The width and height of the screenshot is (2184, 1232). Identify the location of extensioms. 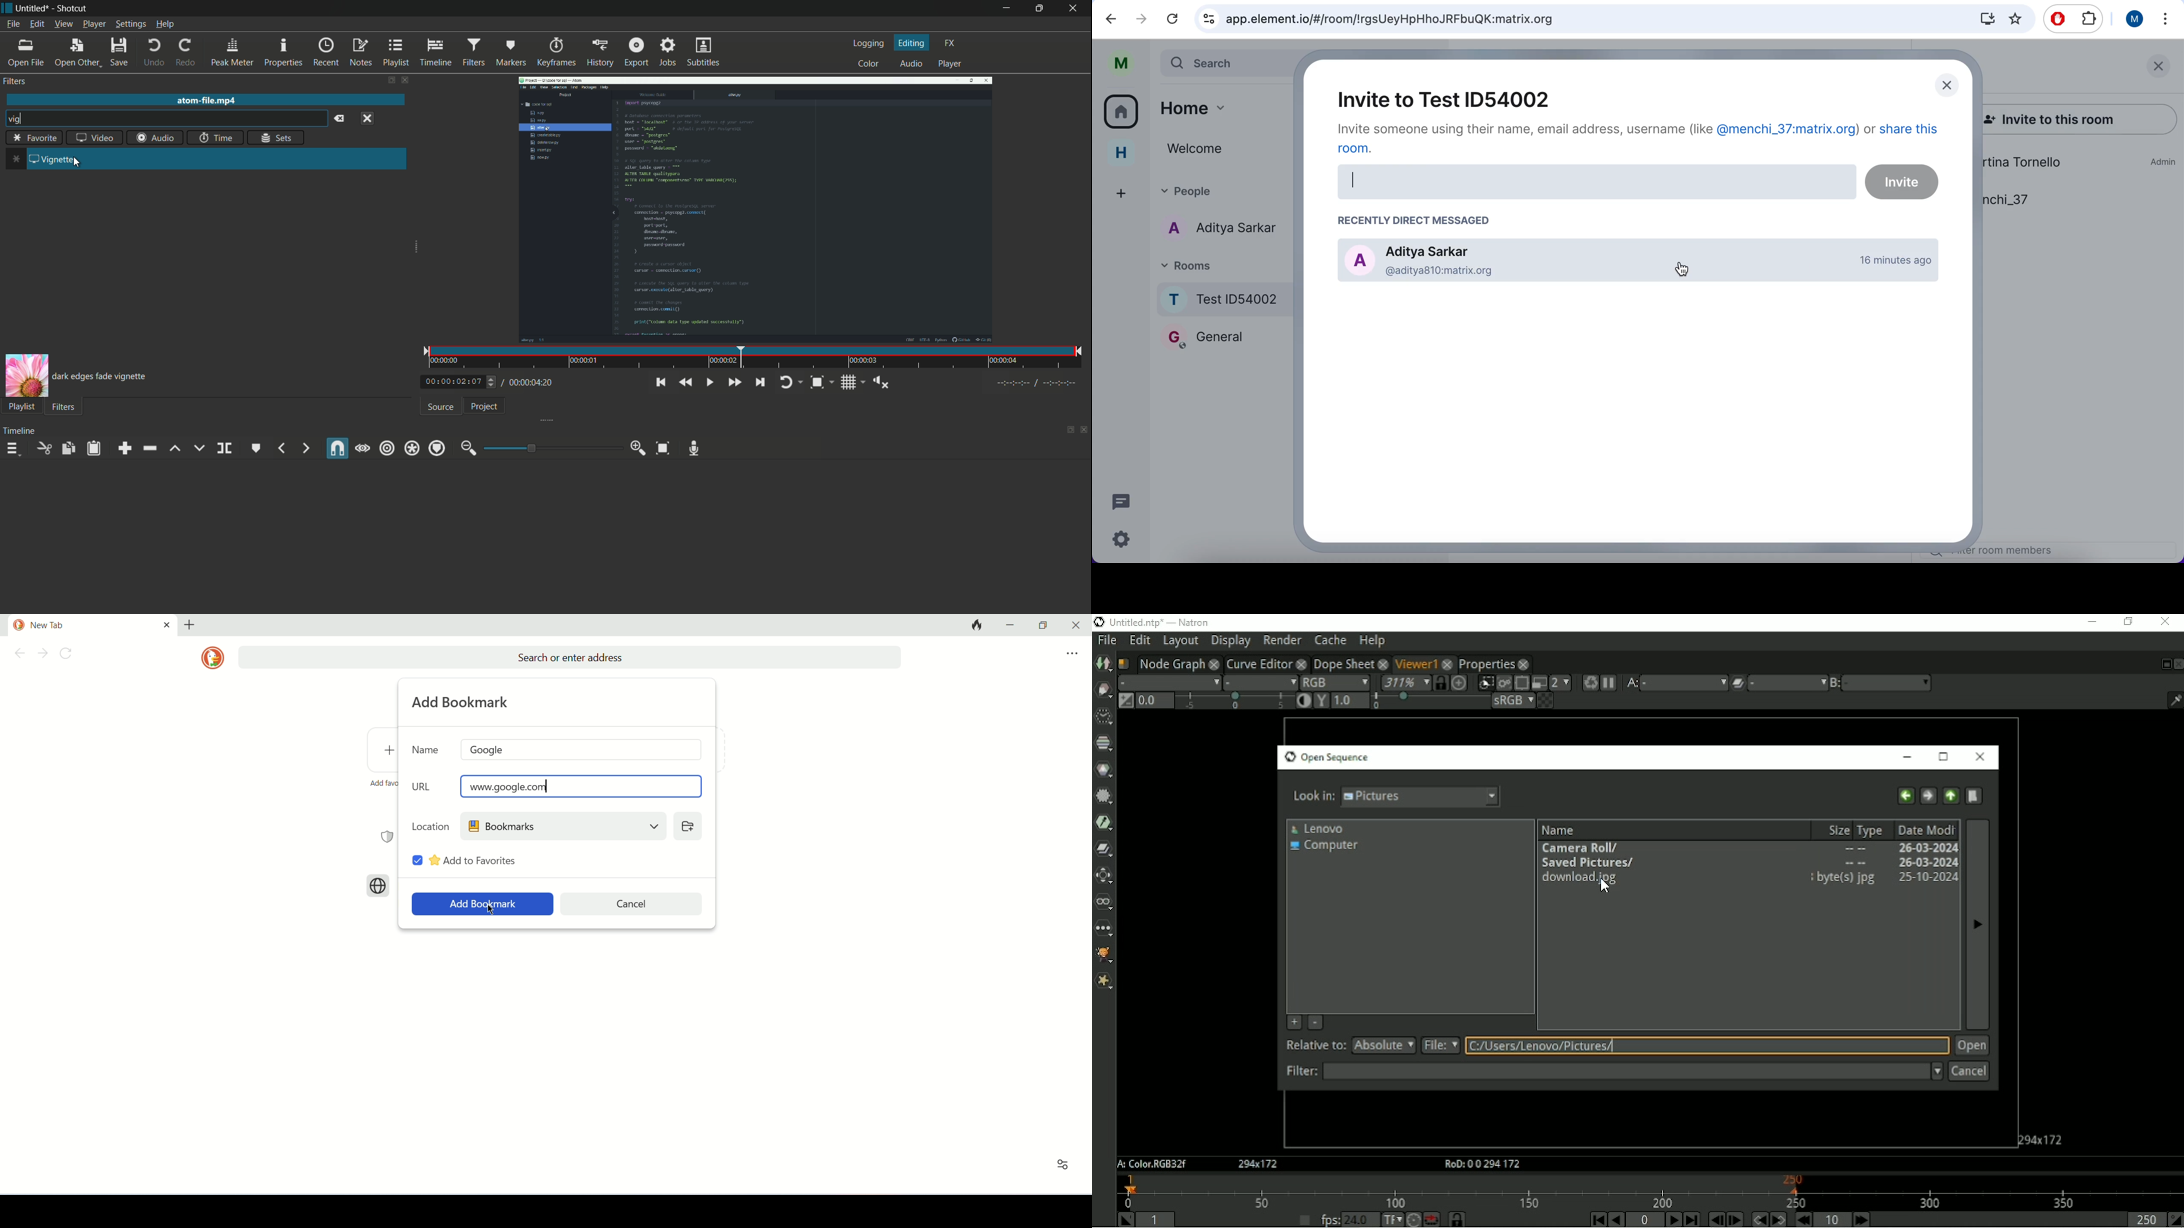
(2088, 21).